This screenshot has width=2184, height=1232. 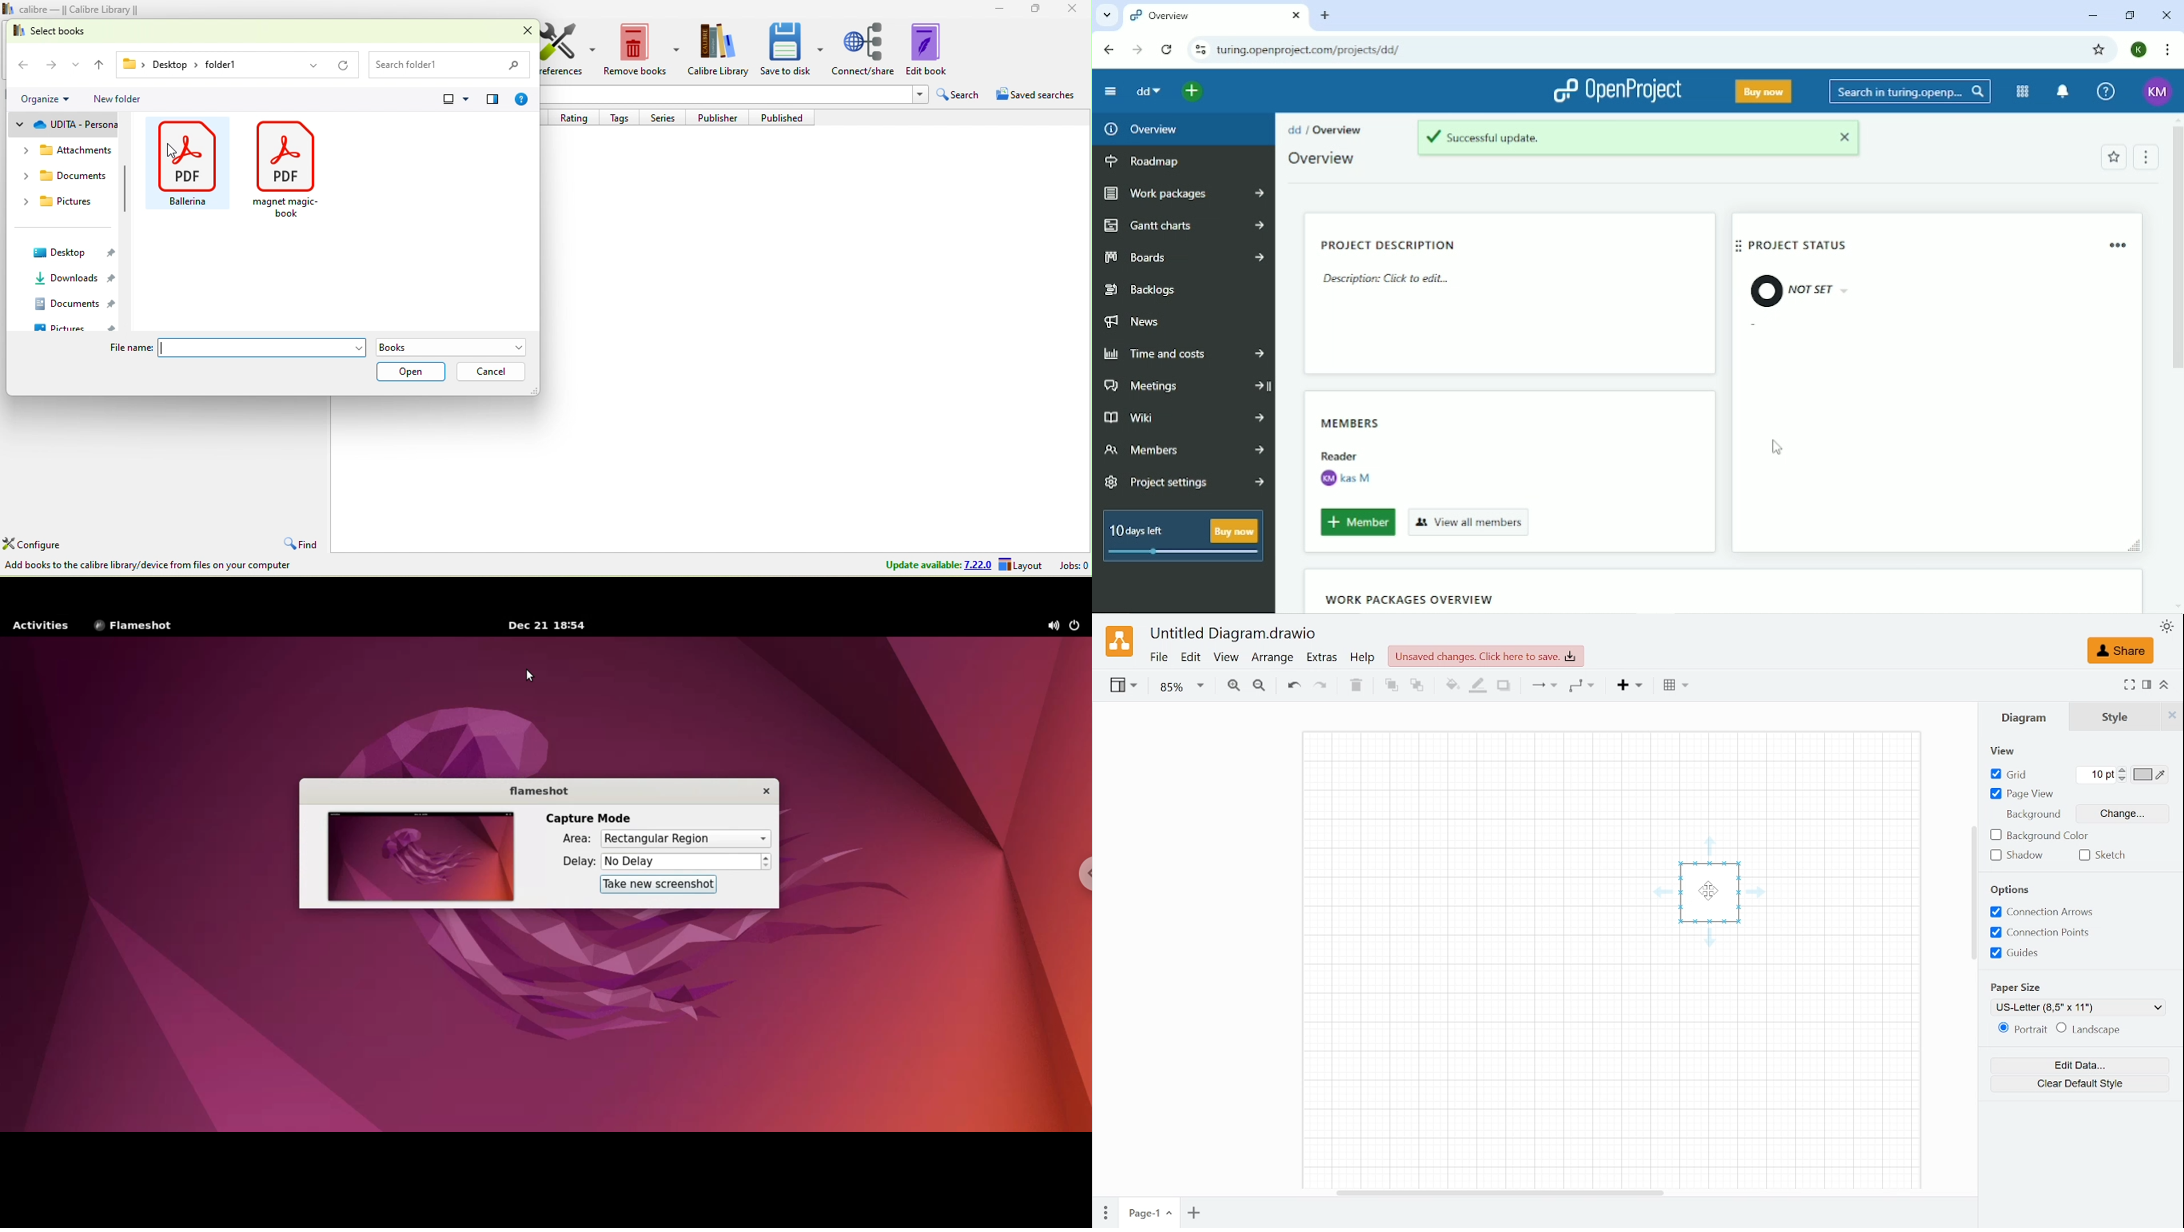 I want to click on Insert, so click(x=1632, y=686).